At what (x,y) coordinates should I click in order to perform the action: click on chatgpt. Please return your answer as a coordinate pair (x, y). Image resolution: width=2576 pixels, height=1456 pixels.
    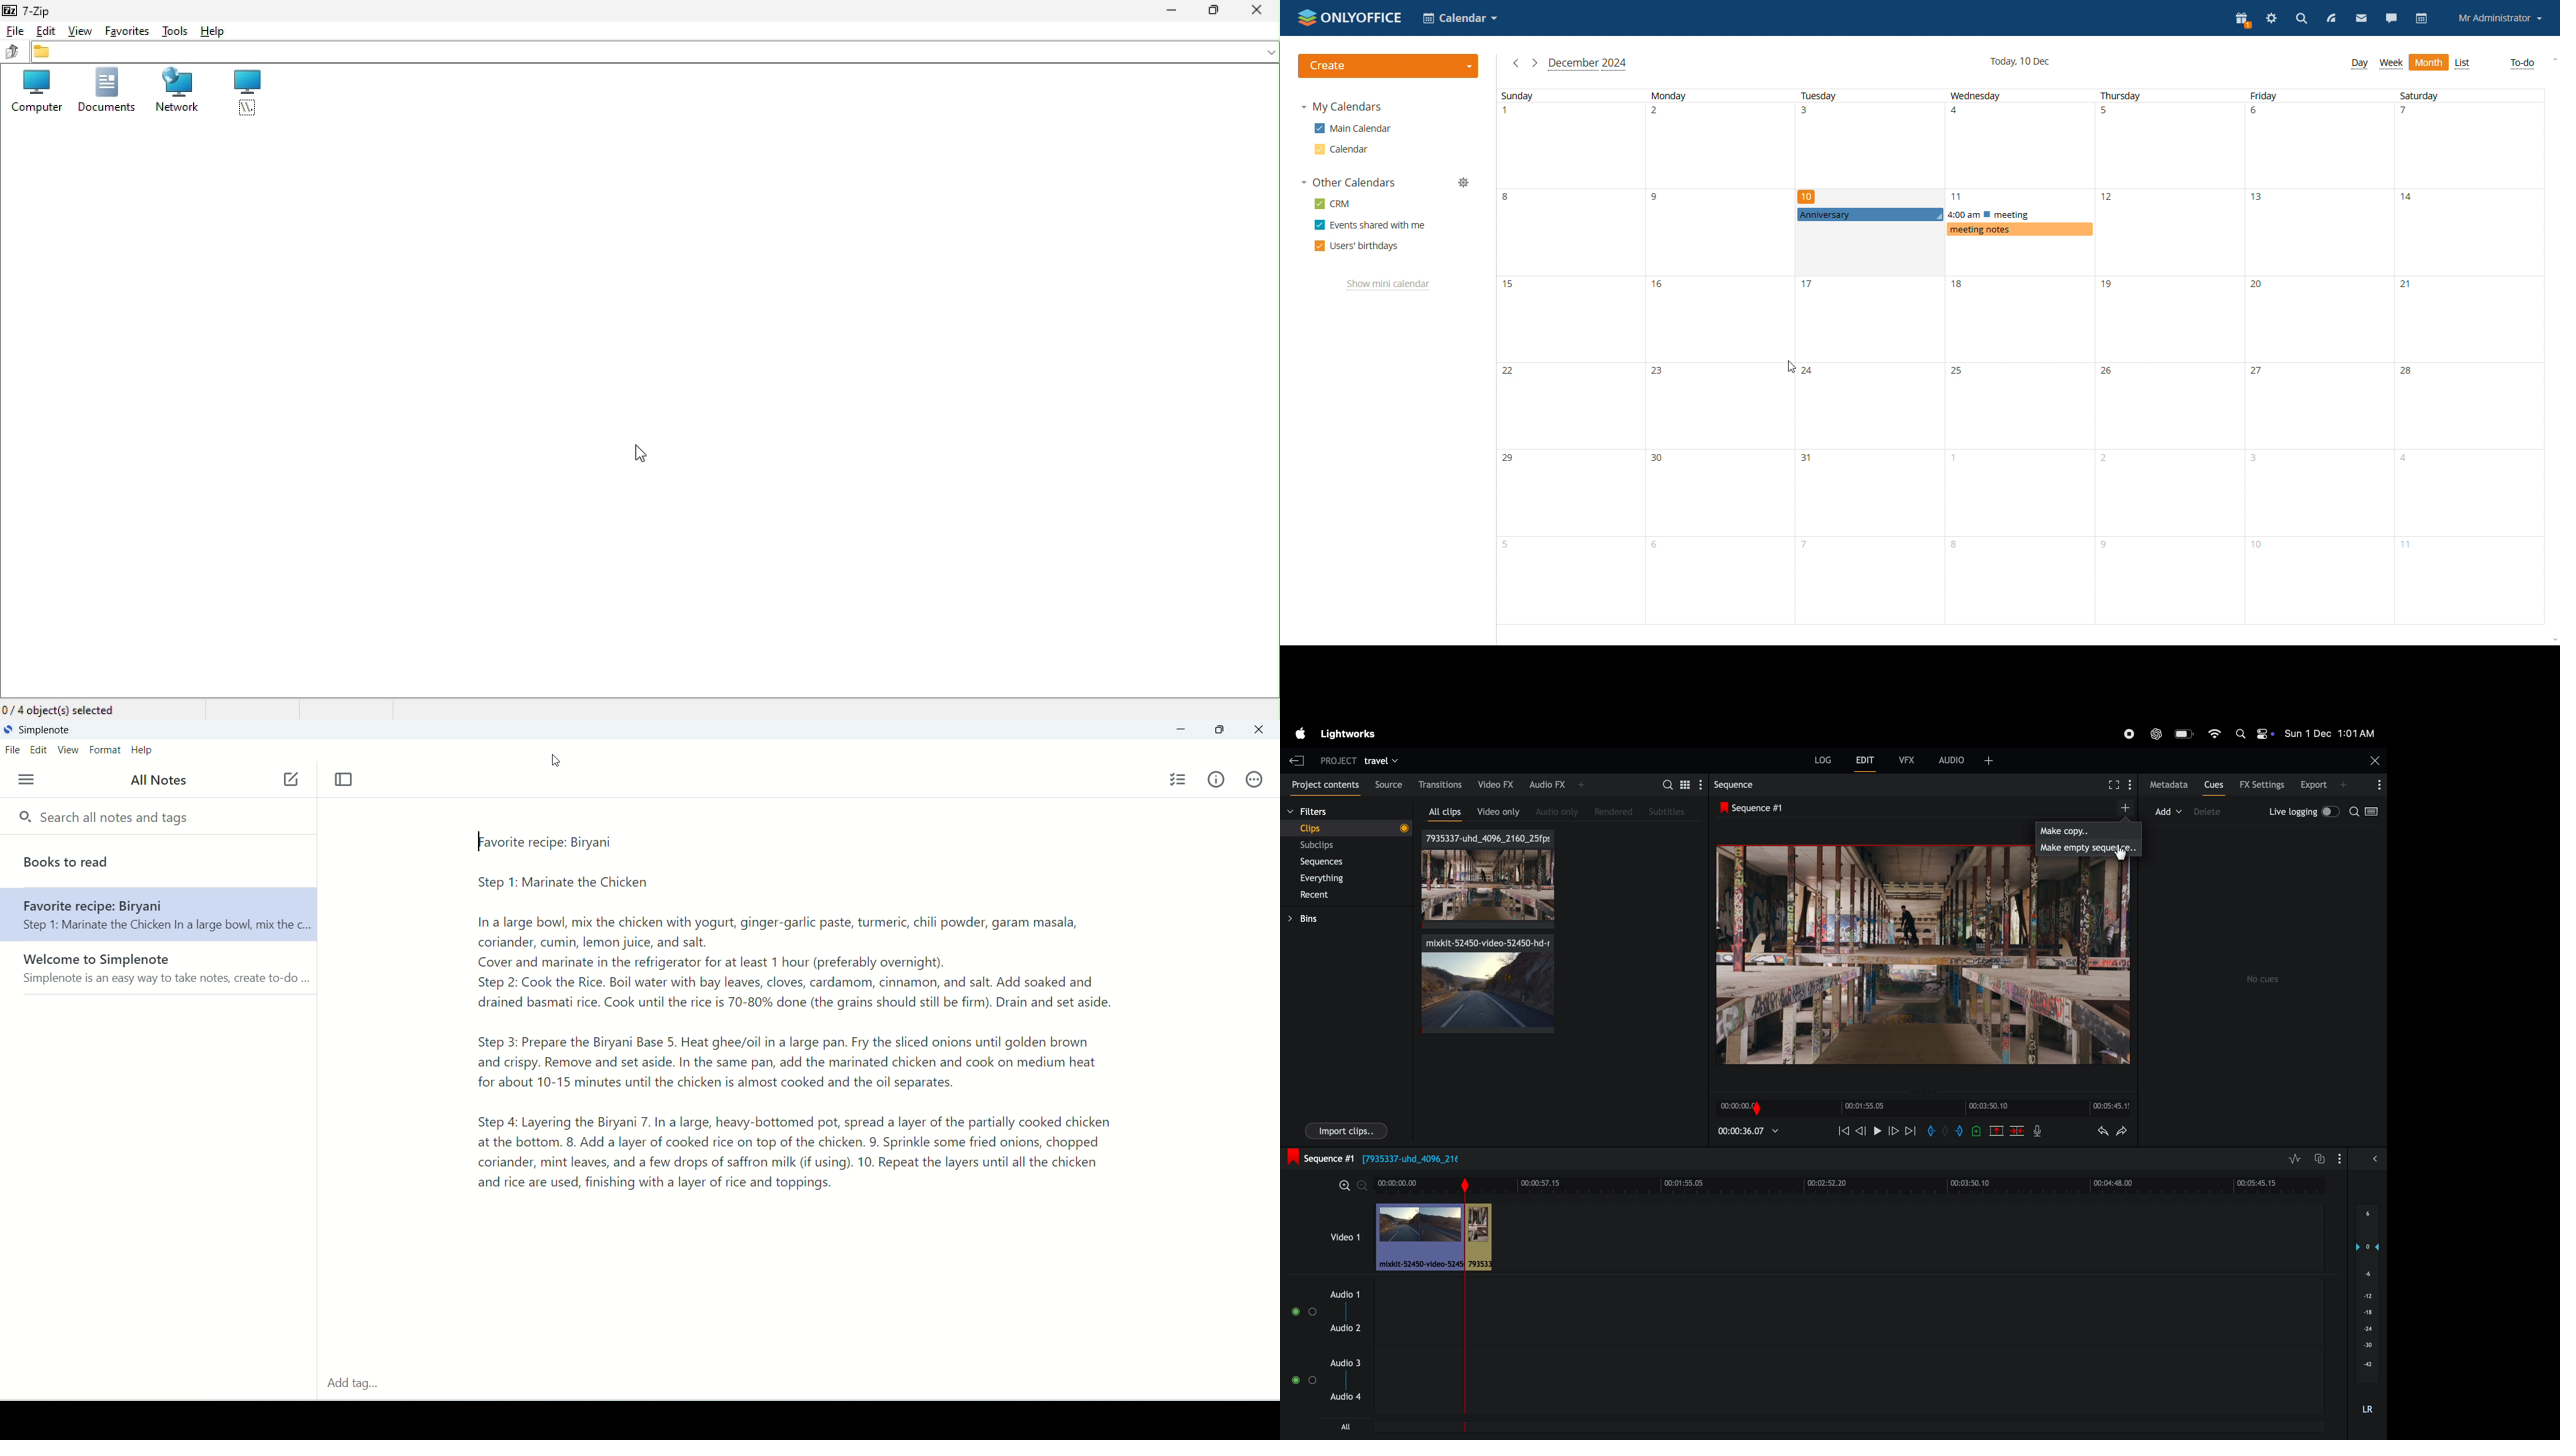
    Looking at the image, I should click on (2156, 734).